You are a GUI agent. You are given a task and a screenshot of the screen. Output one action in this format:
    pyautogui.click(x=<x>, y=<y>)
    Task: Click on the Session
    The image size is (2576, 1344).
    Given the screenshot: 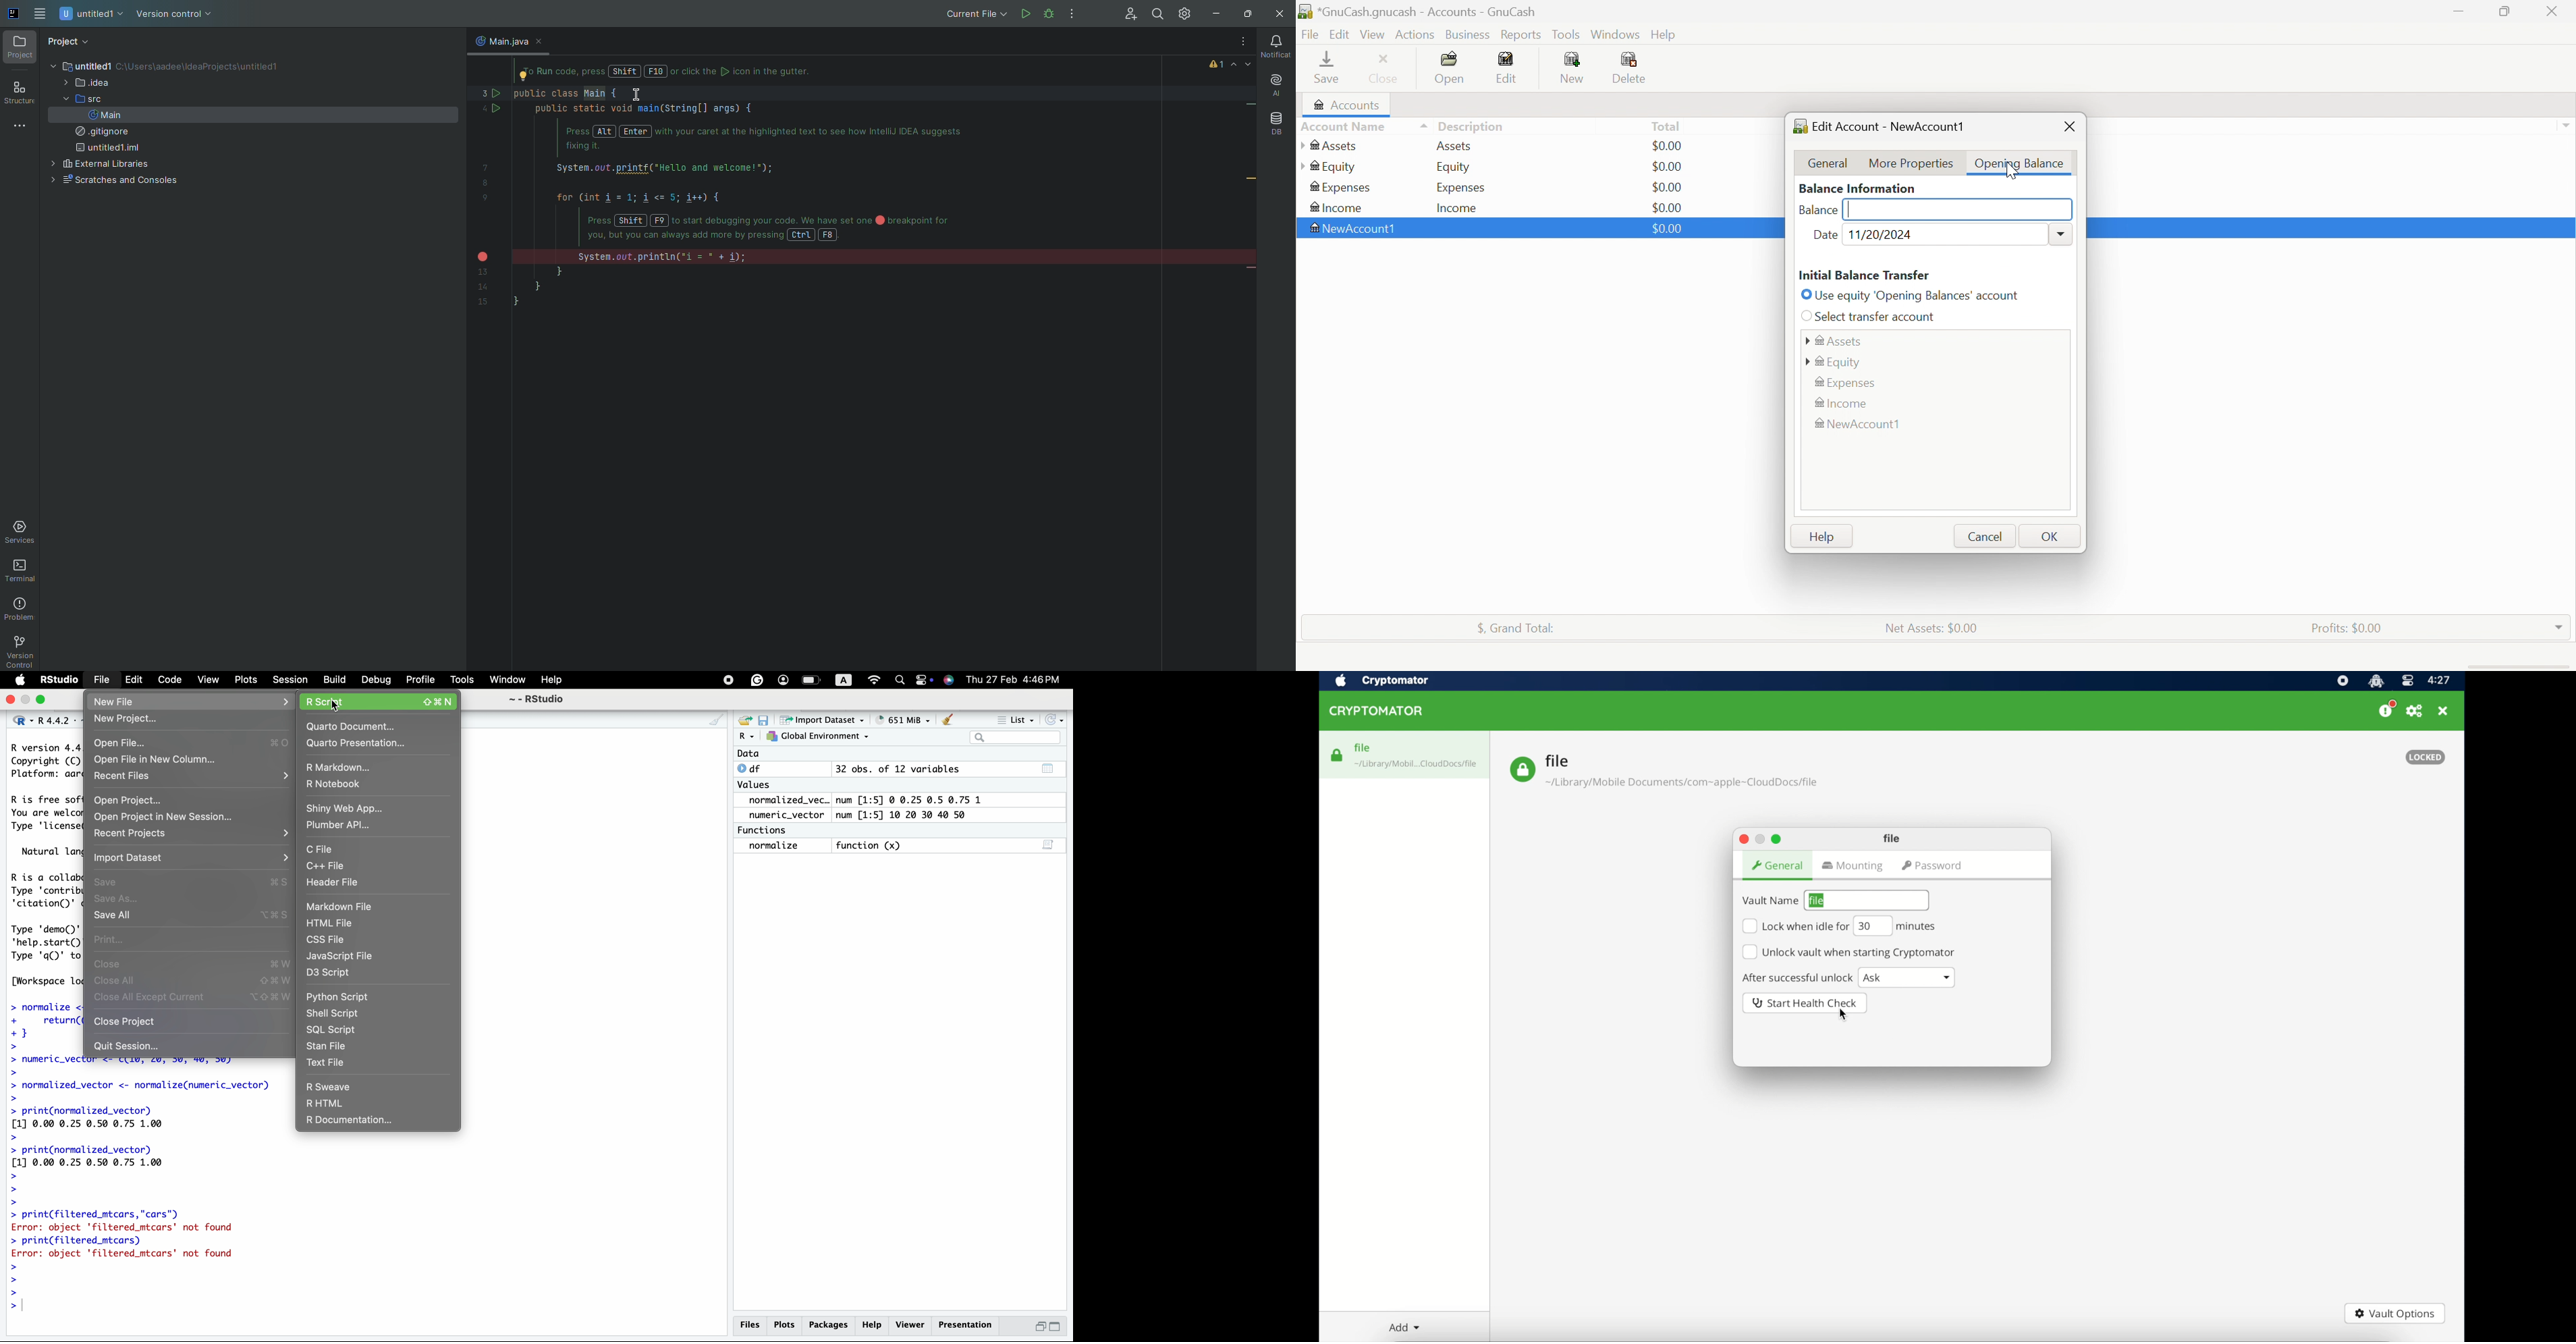 What is the action you would take?
    pyautogui.click(x=290, y=681)
    